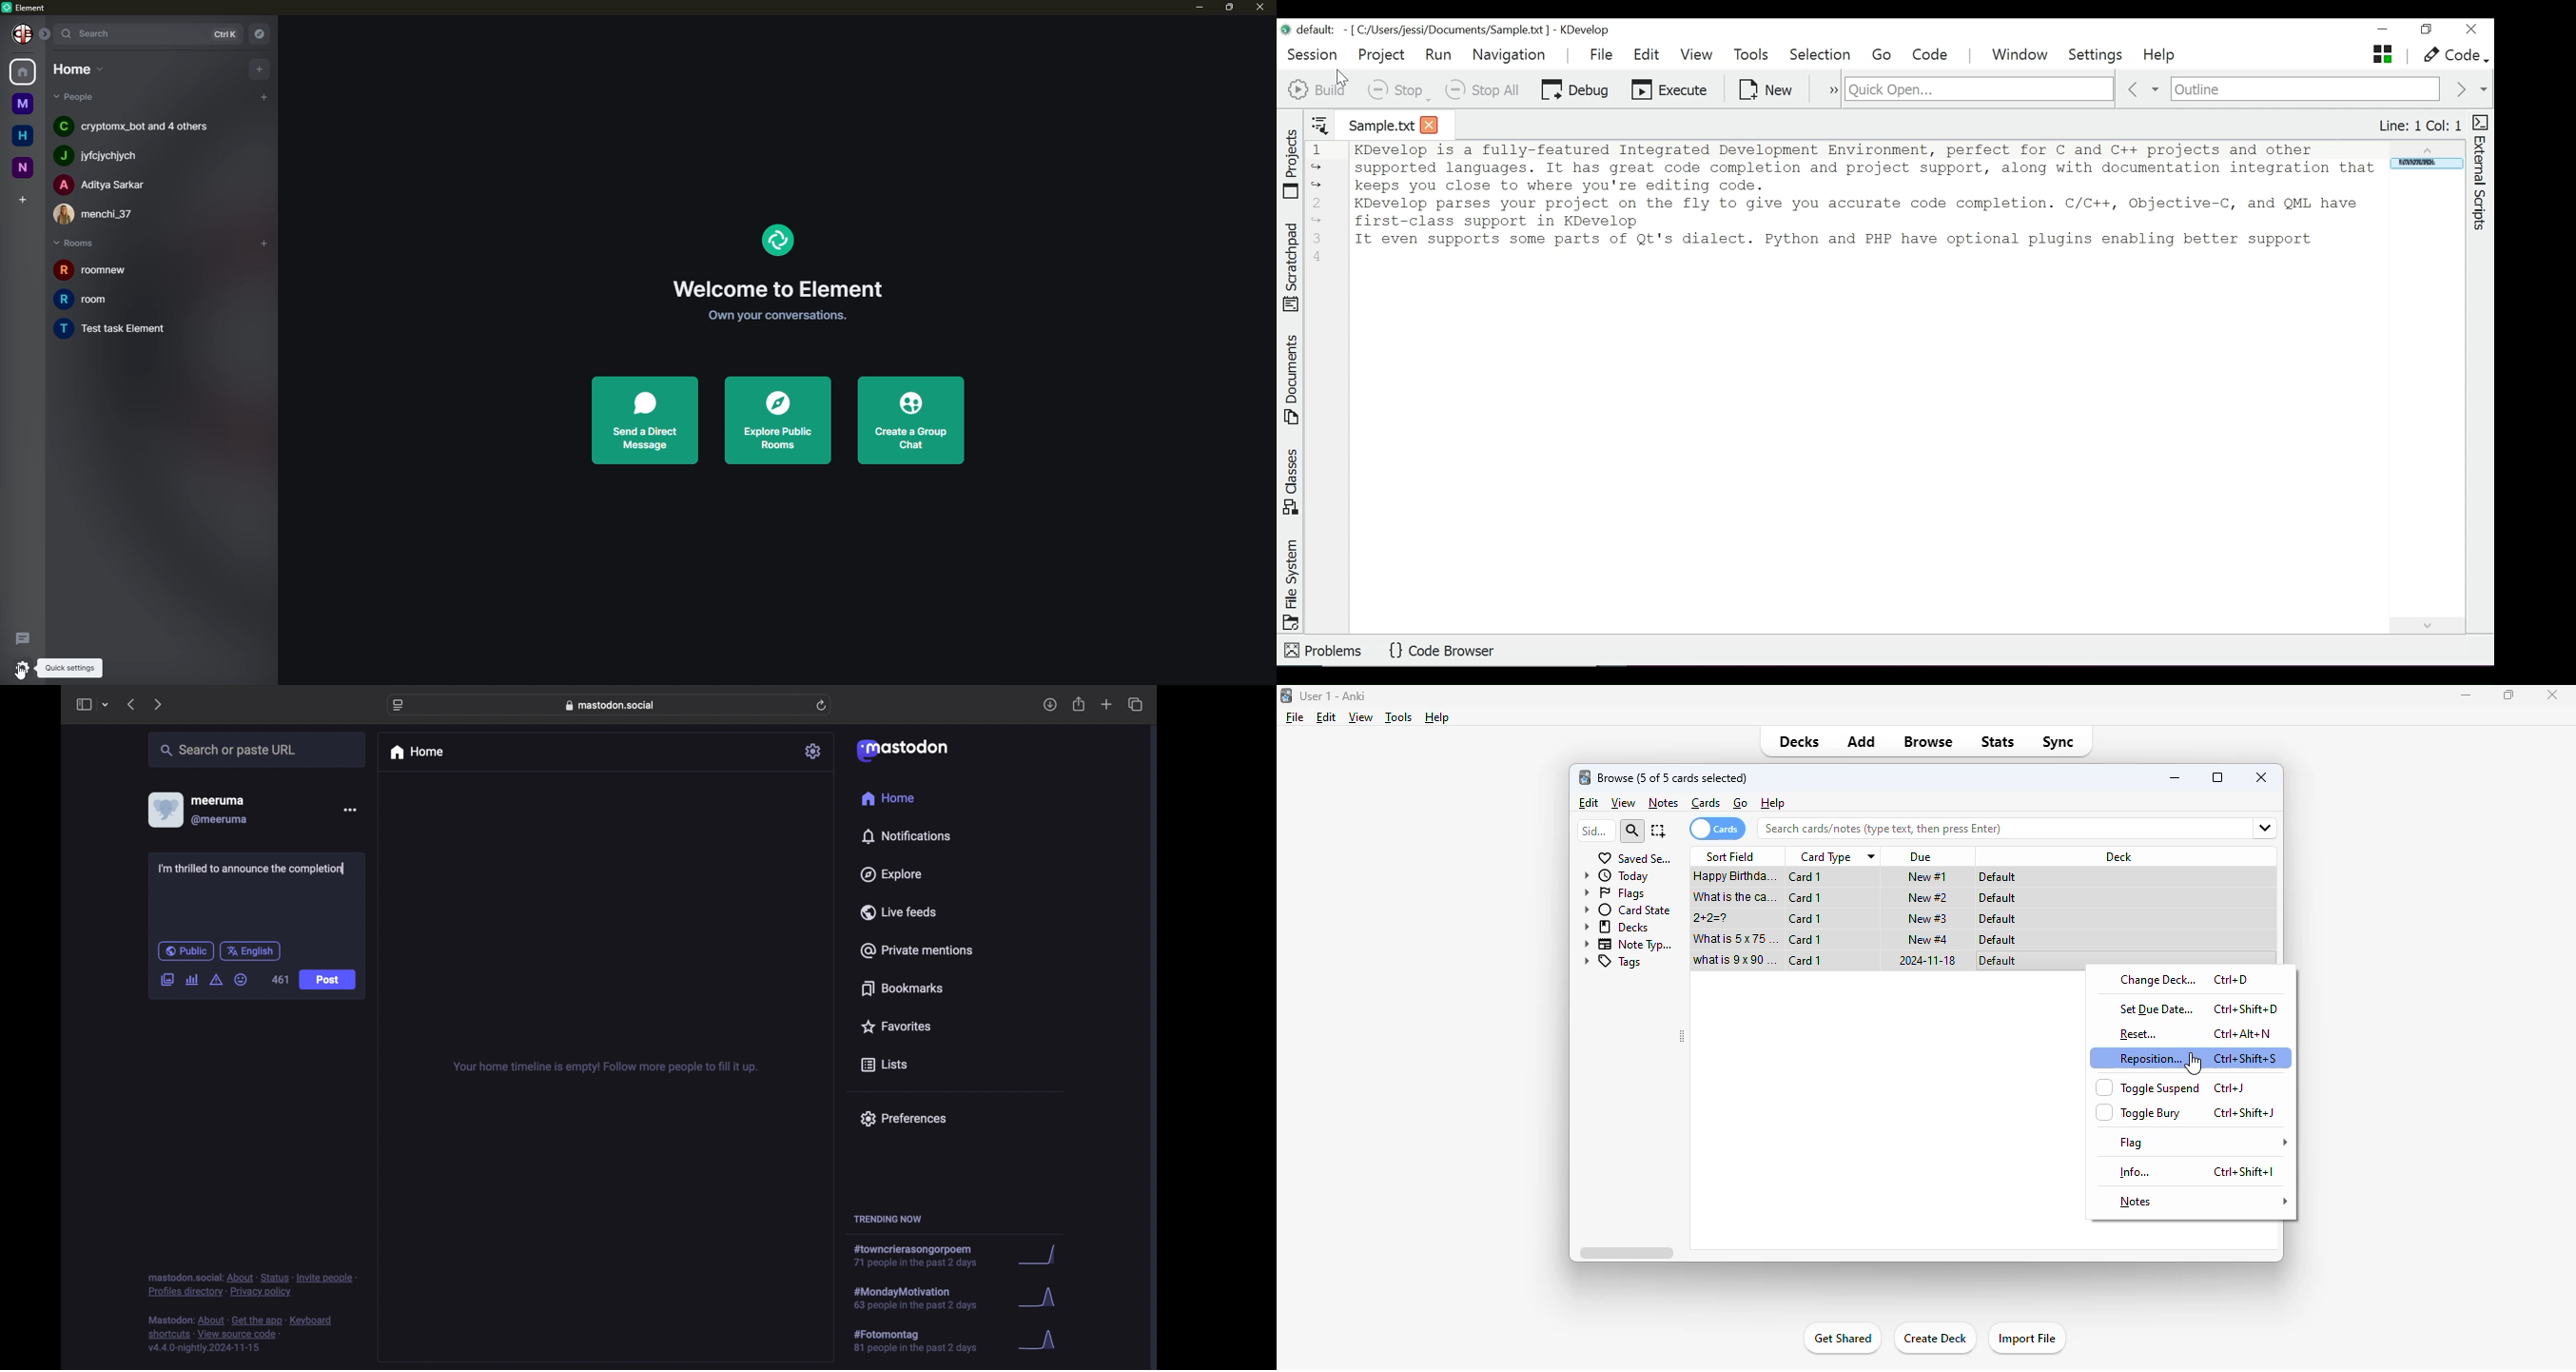 The width and height of the screenshot is (2576, 1372). I want to click on maximize, so click(1229, 8).